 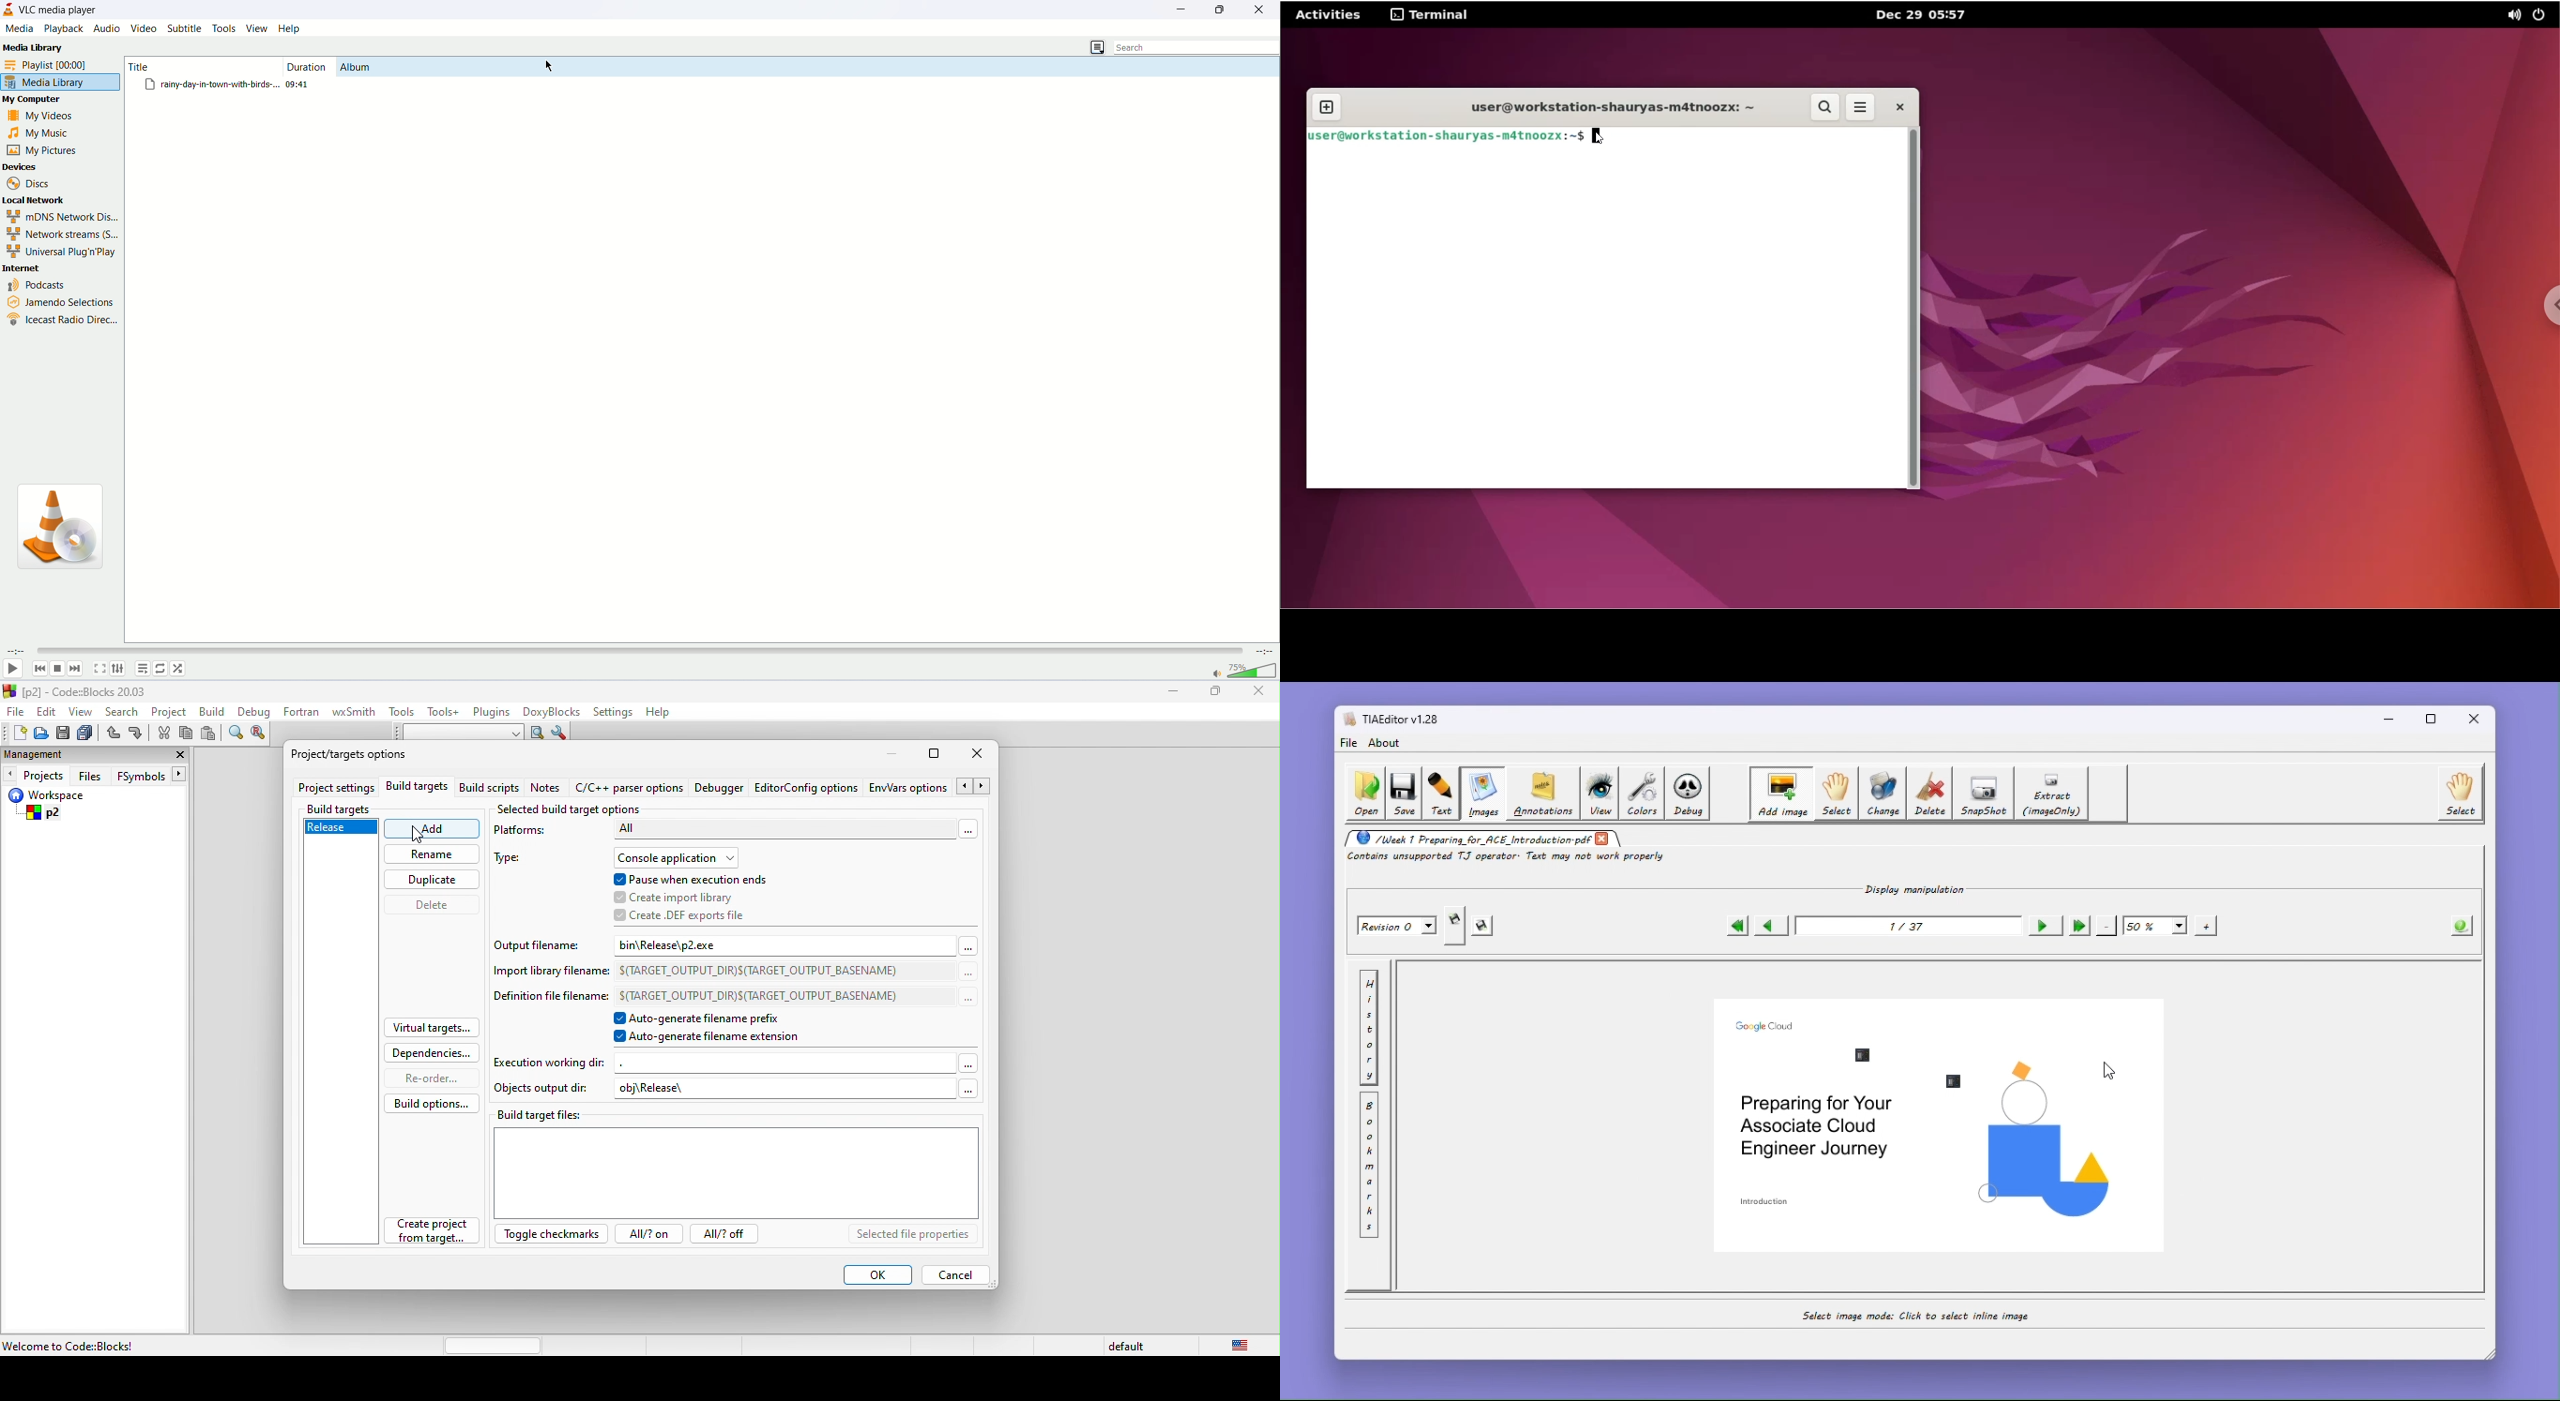 I want to click on minimize, so click(x=891, y=754).